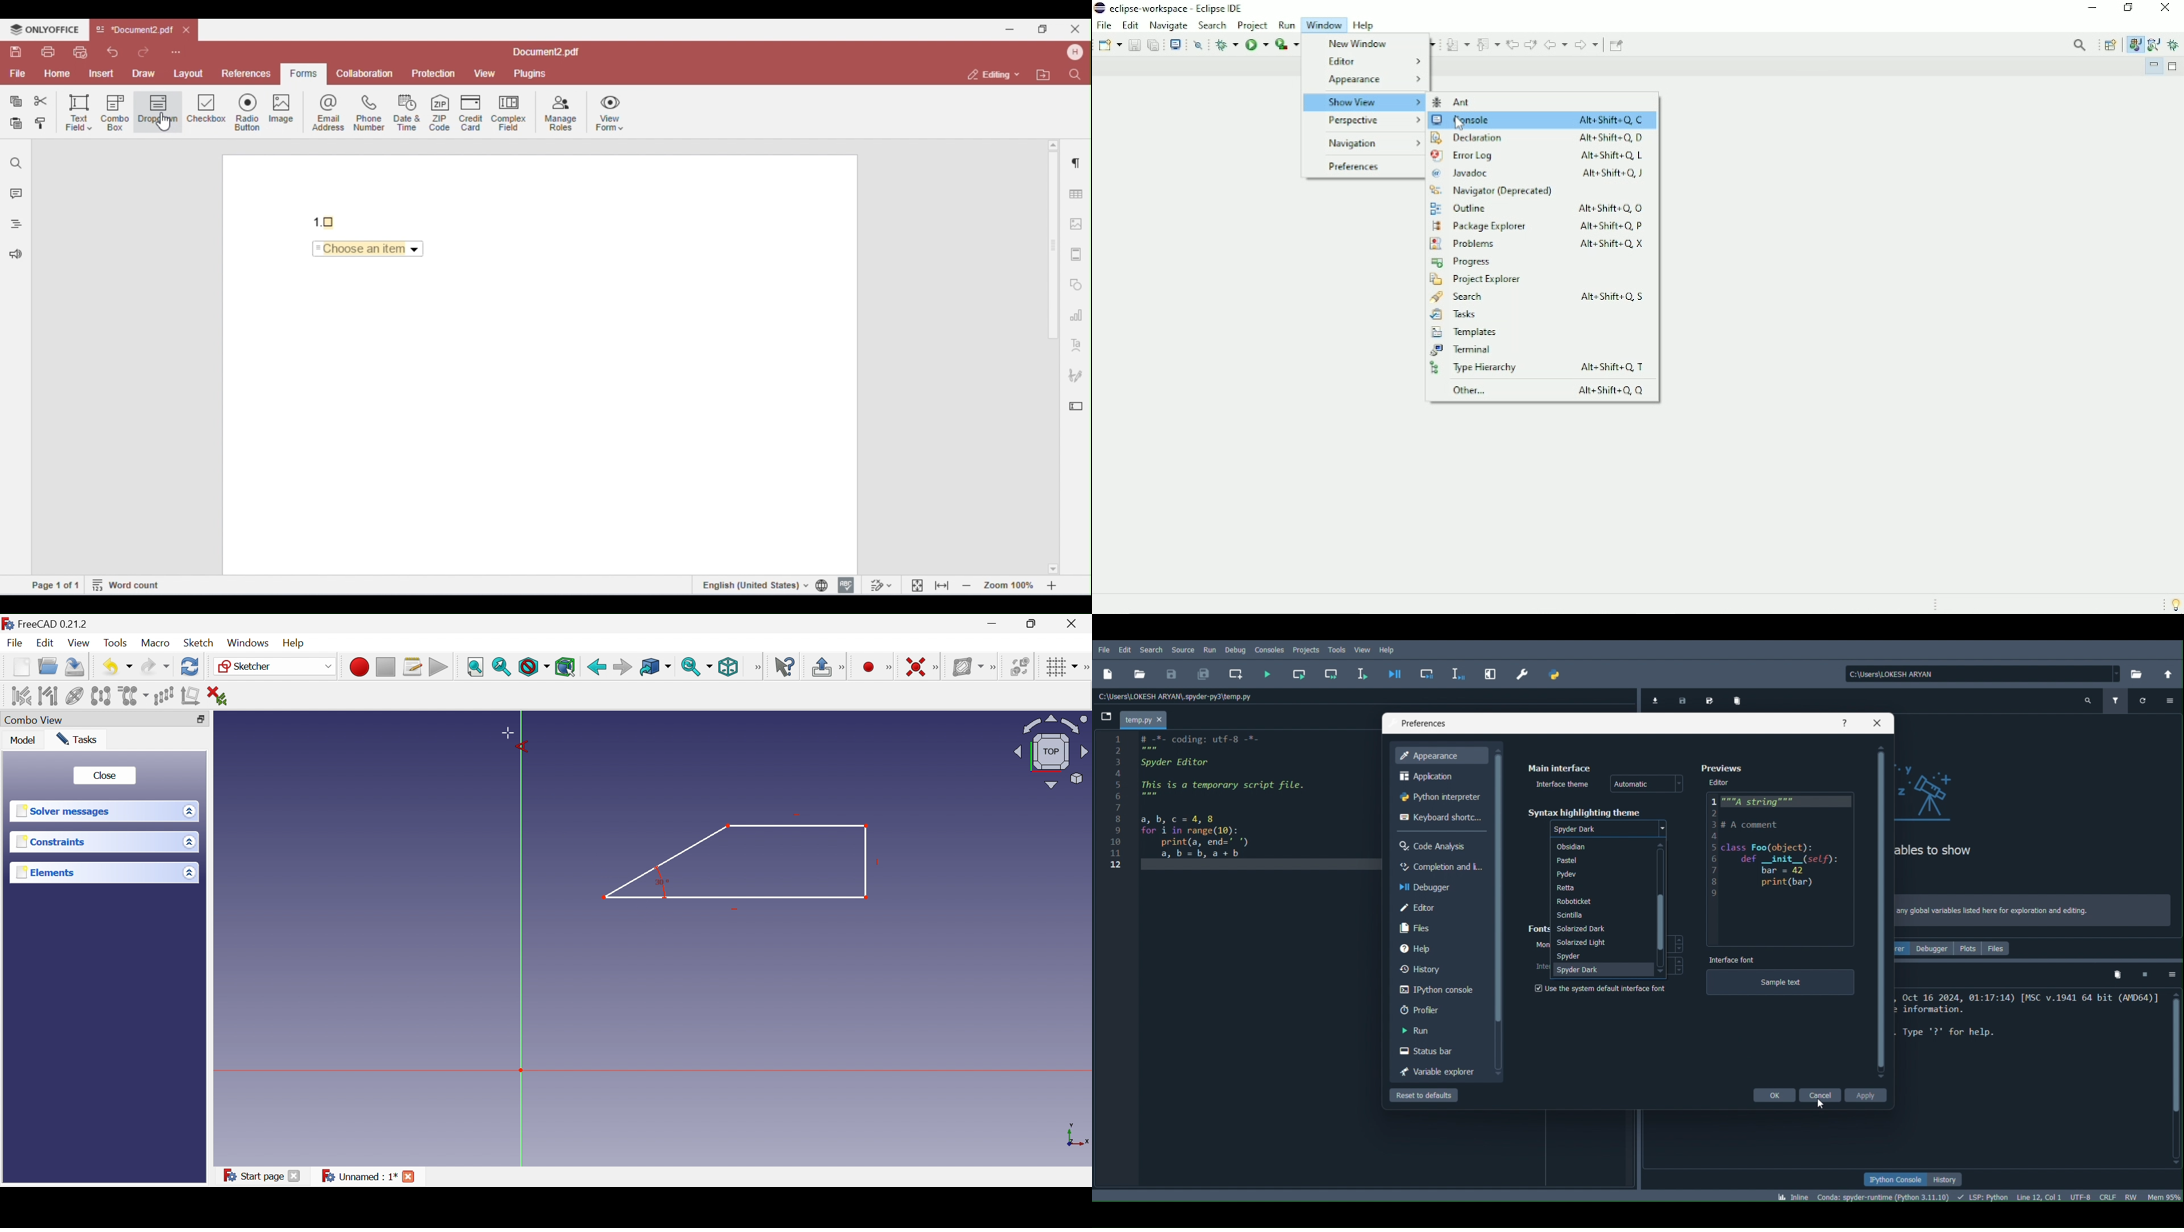 This screenshot has width=2184, height=1232. Describe the element at coordinates (412, 666) in the screenshot. I see `Macros ...` at that location.